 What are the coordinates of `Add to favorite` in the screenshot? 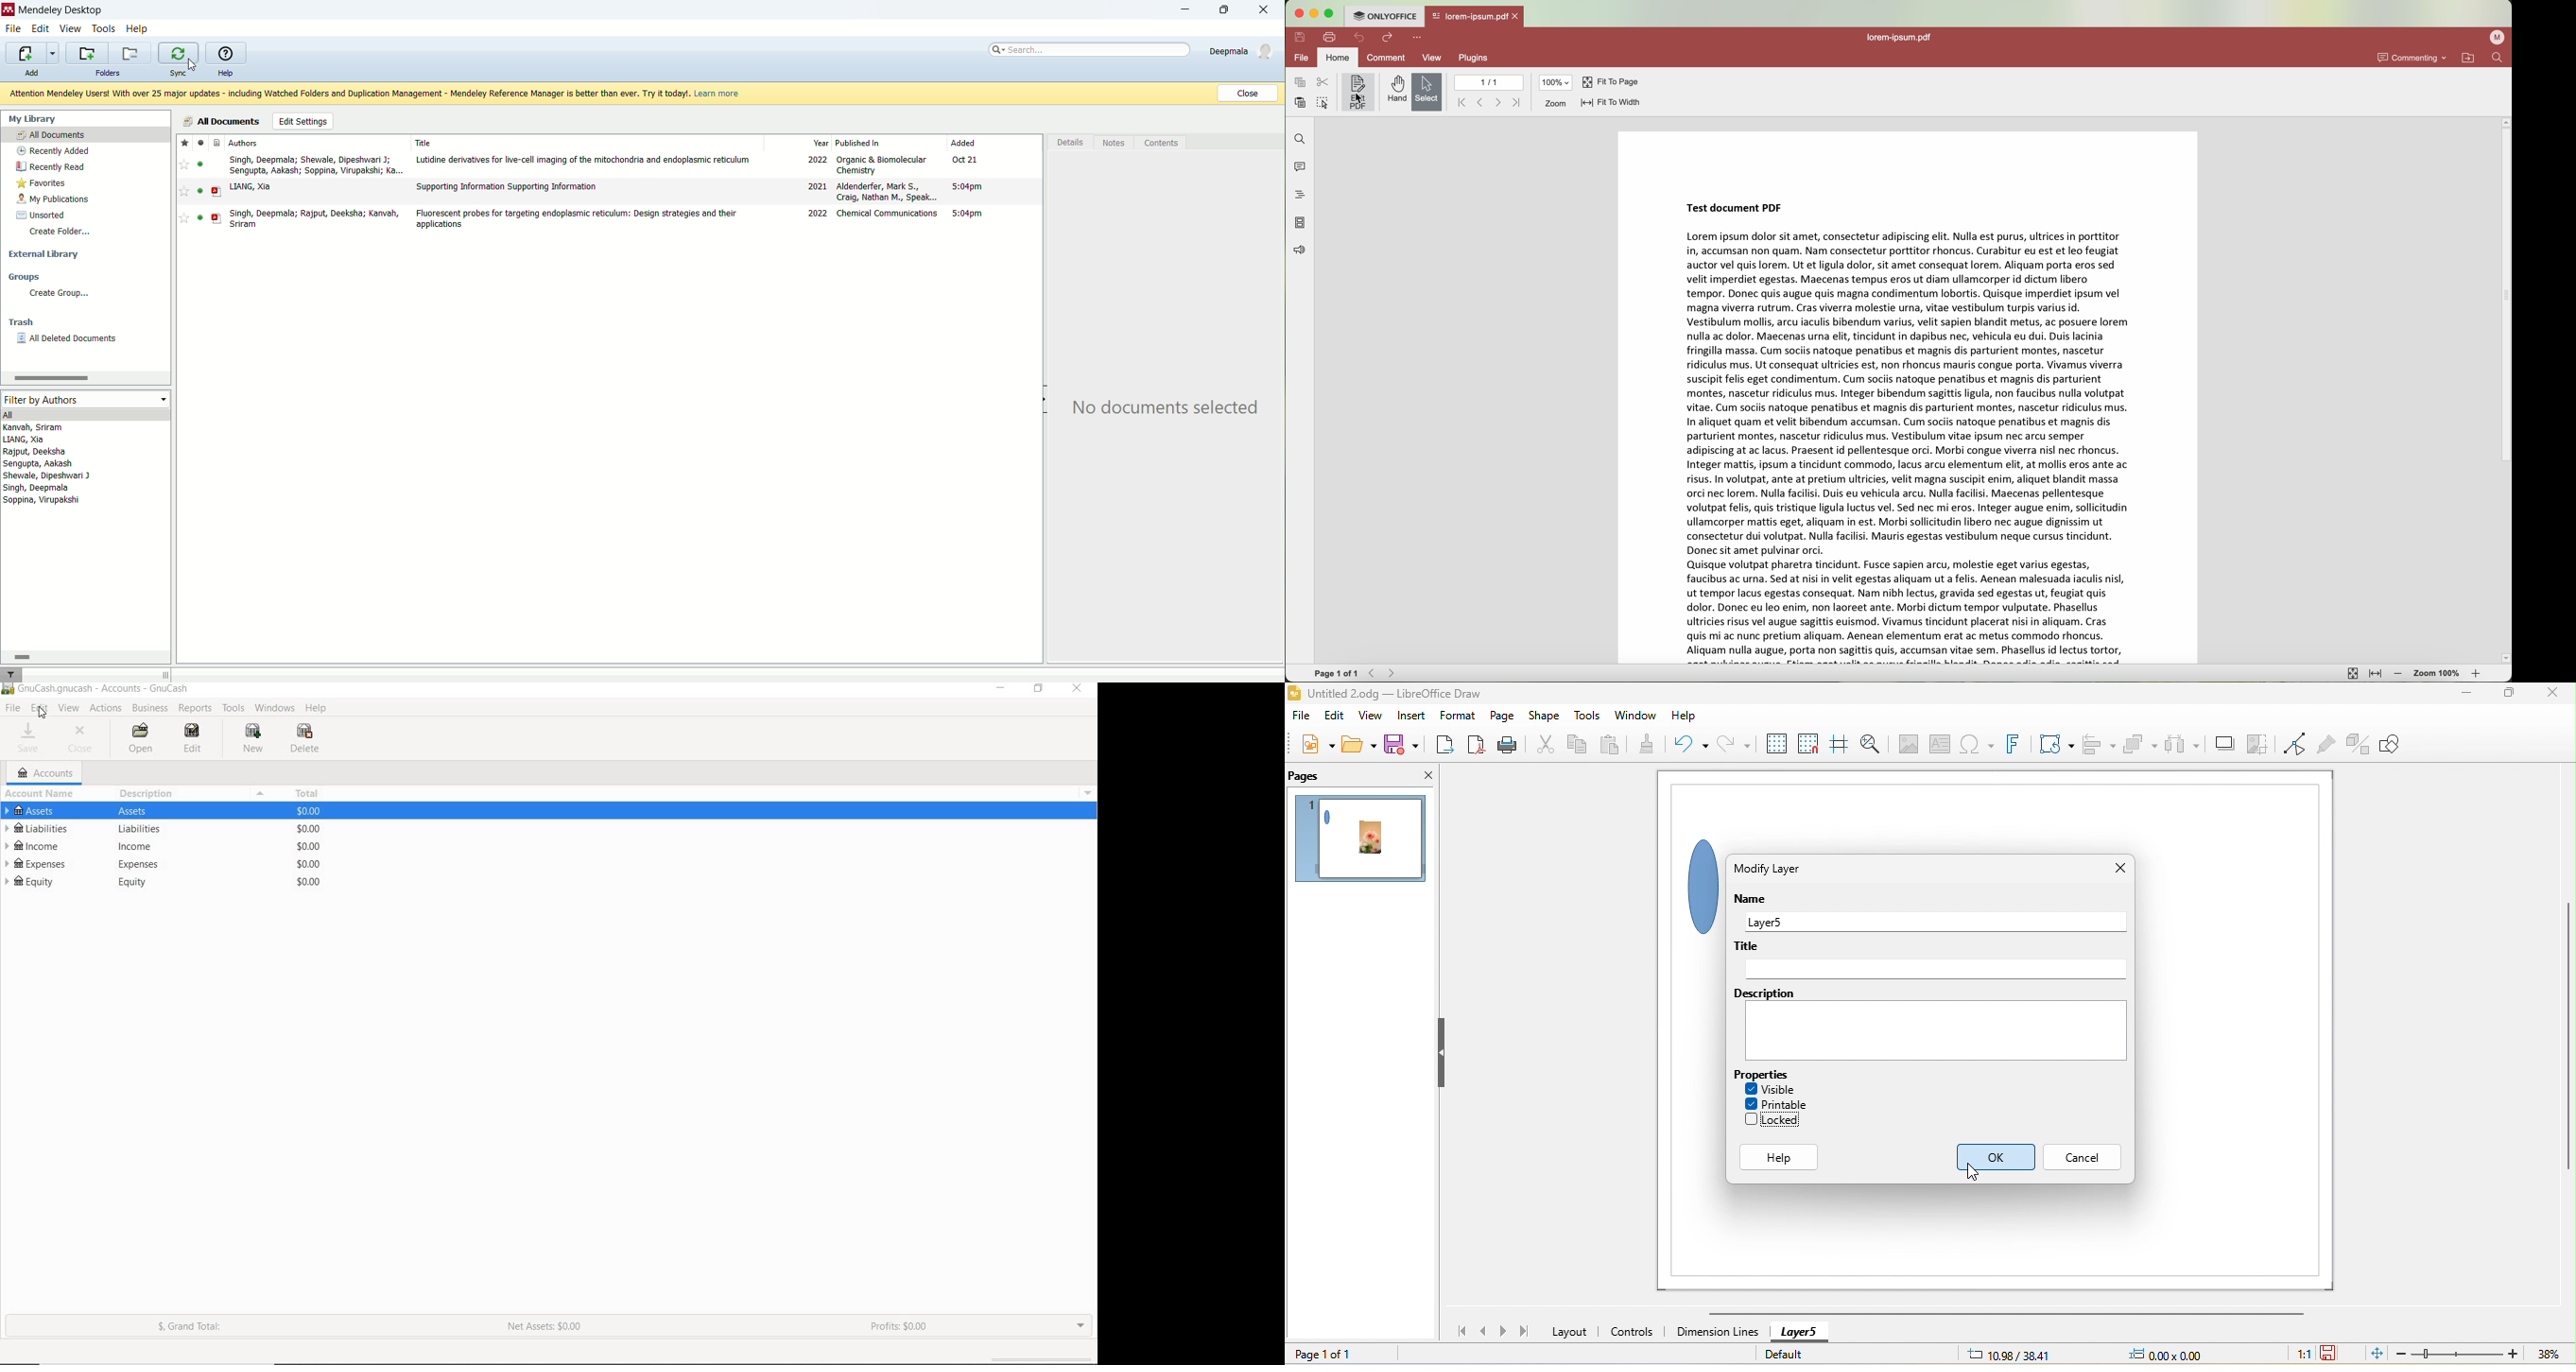 It's located at (184, 218).